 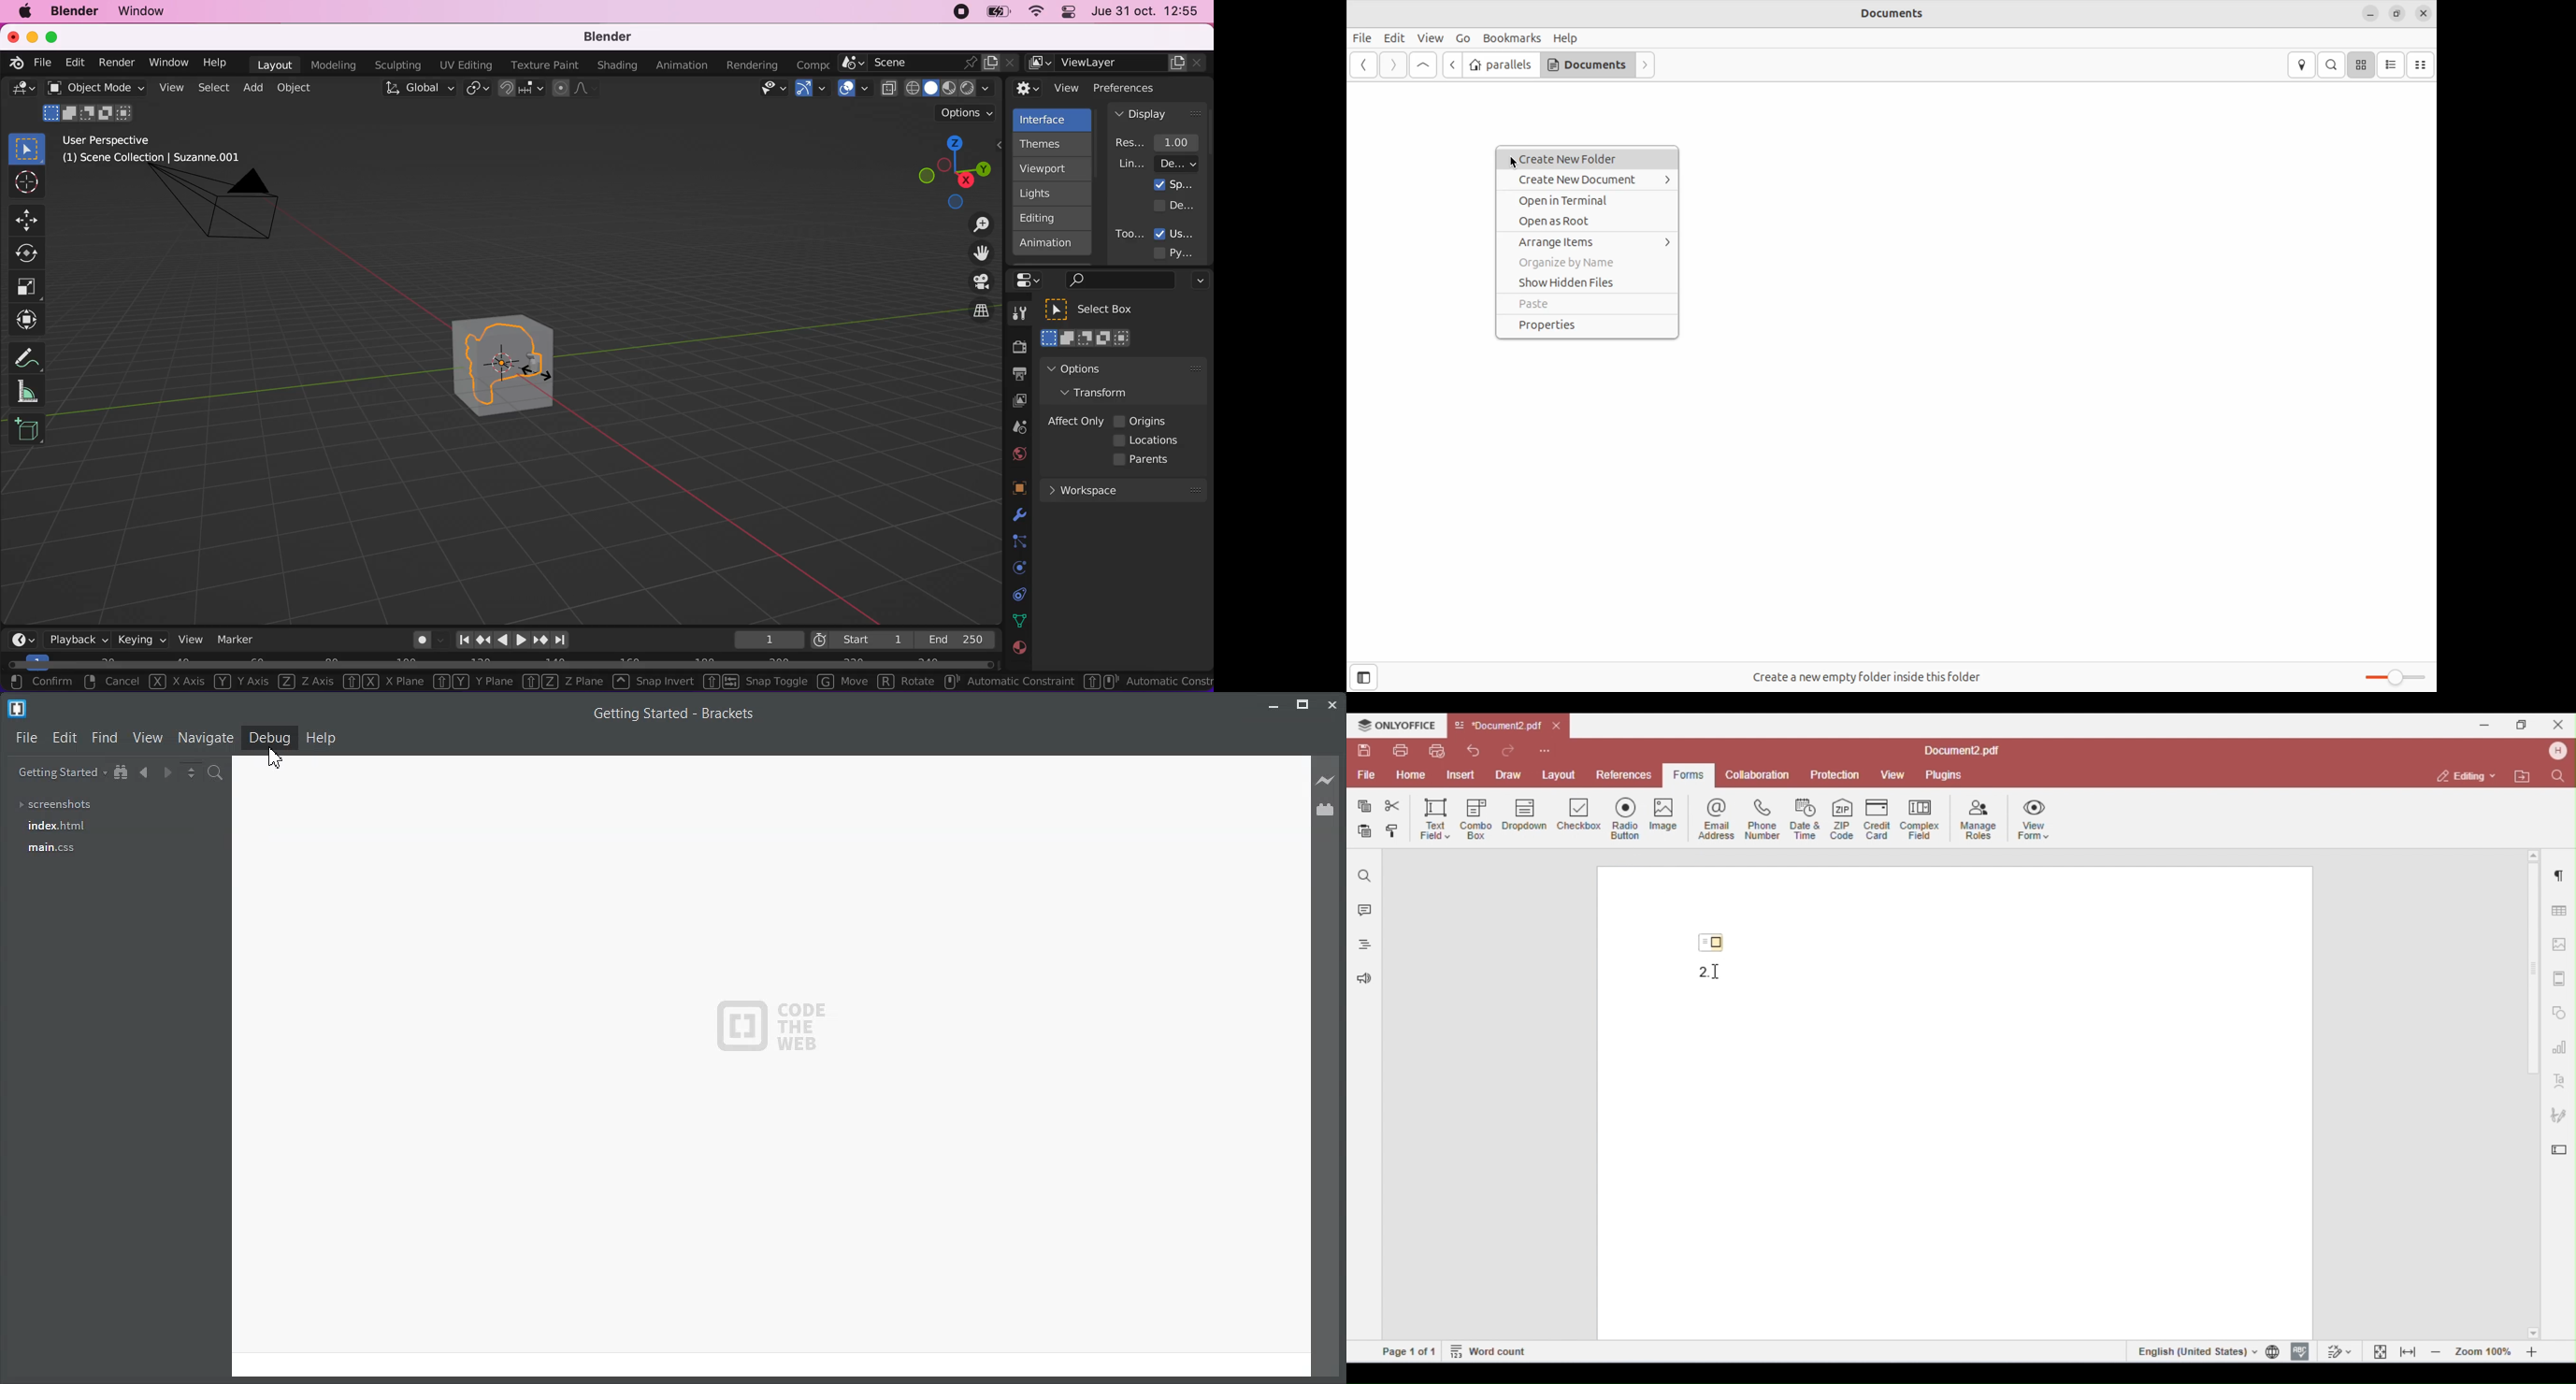 I want to click on icon view, so click(x=2363, y=65).